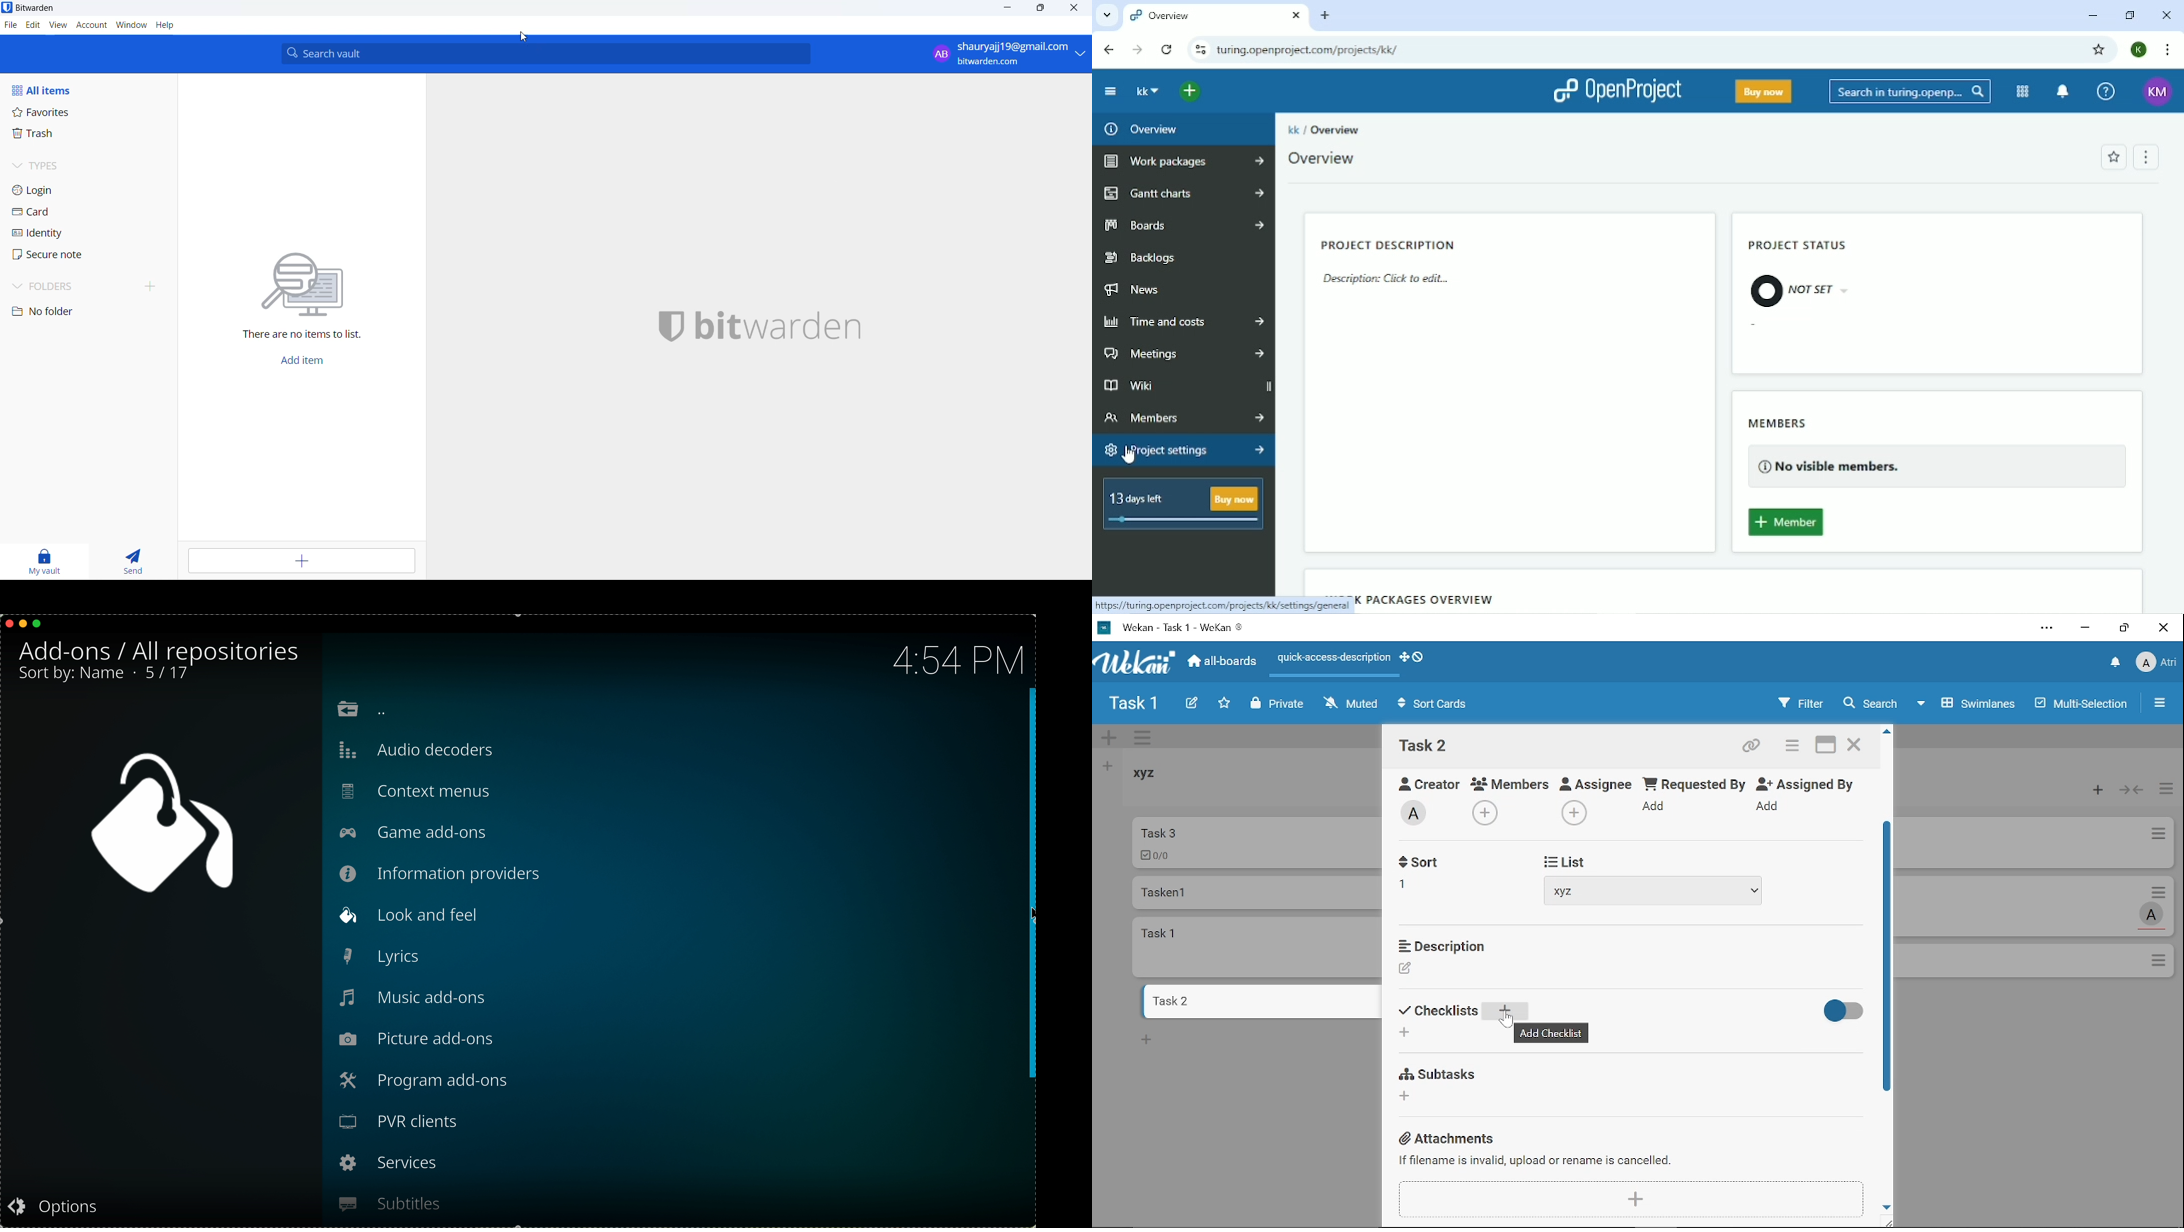 The height and width of the screenshot is (1232, 2184). I want to click on PROJECT STATUS, so click(1799, 247).